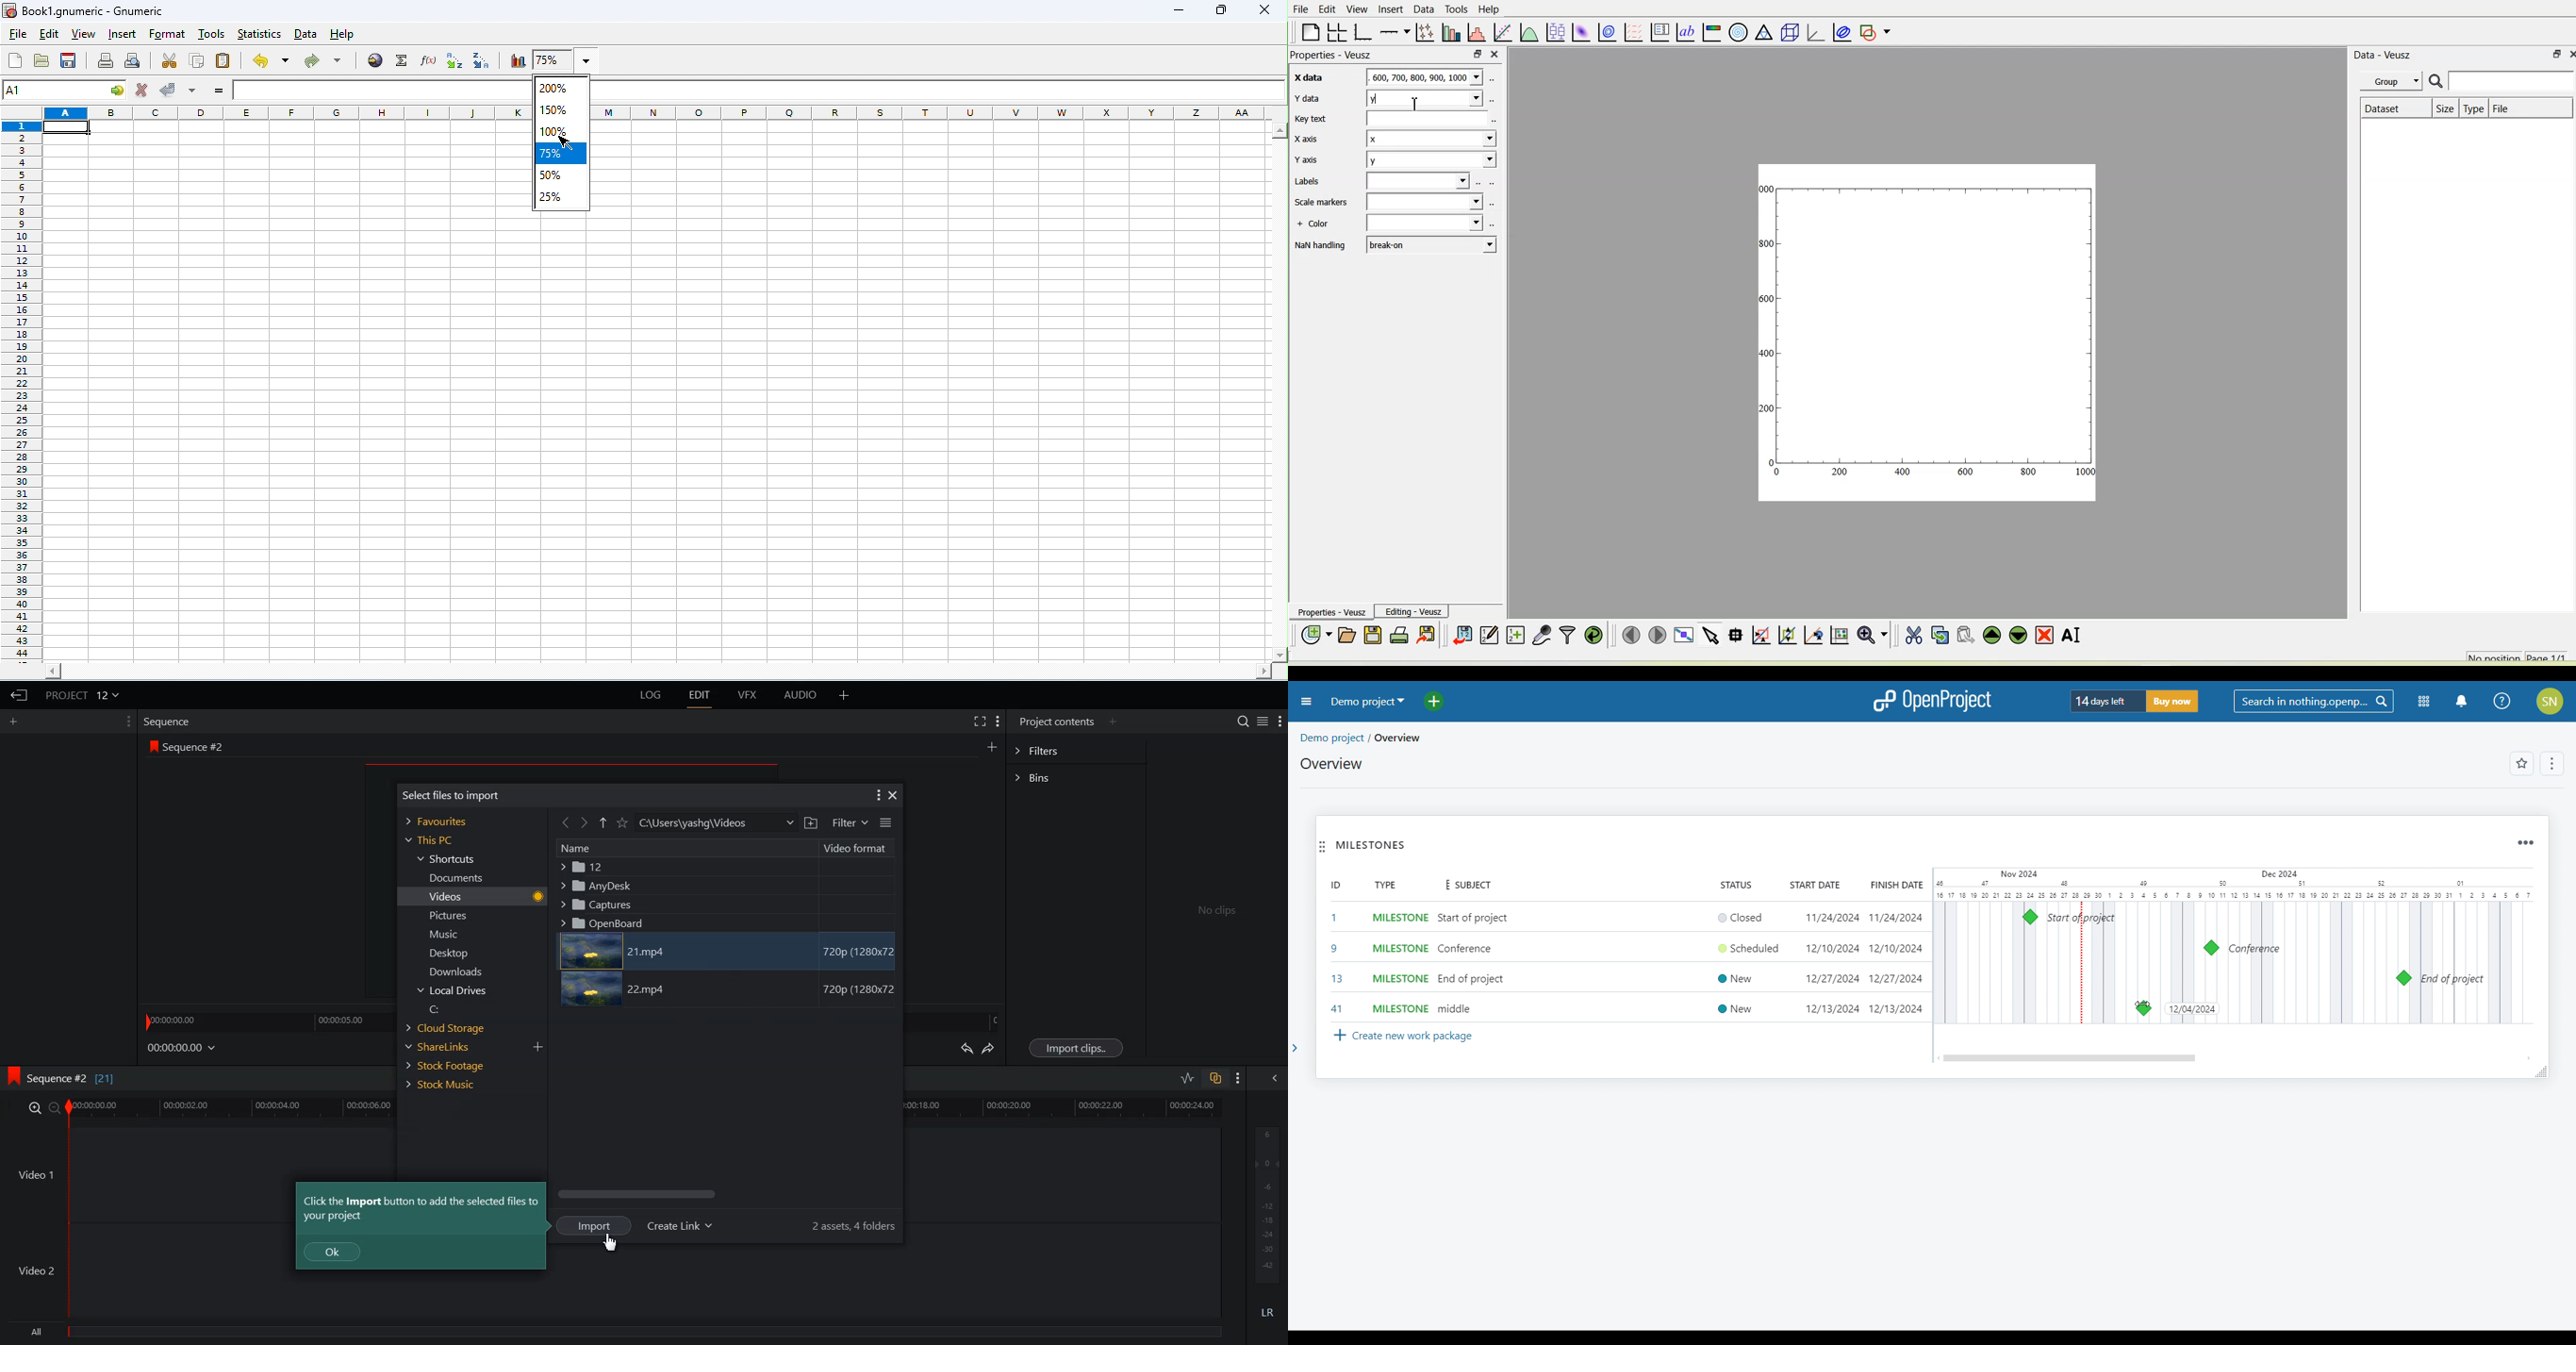 This screenshot has height=1372, width=2576. What do you see at coordinates (1114, 721) in the screenshot?
I see `Add Panel` at bounding box center [1114, 721].